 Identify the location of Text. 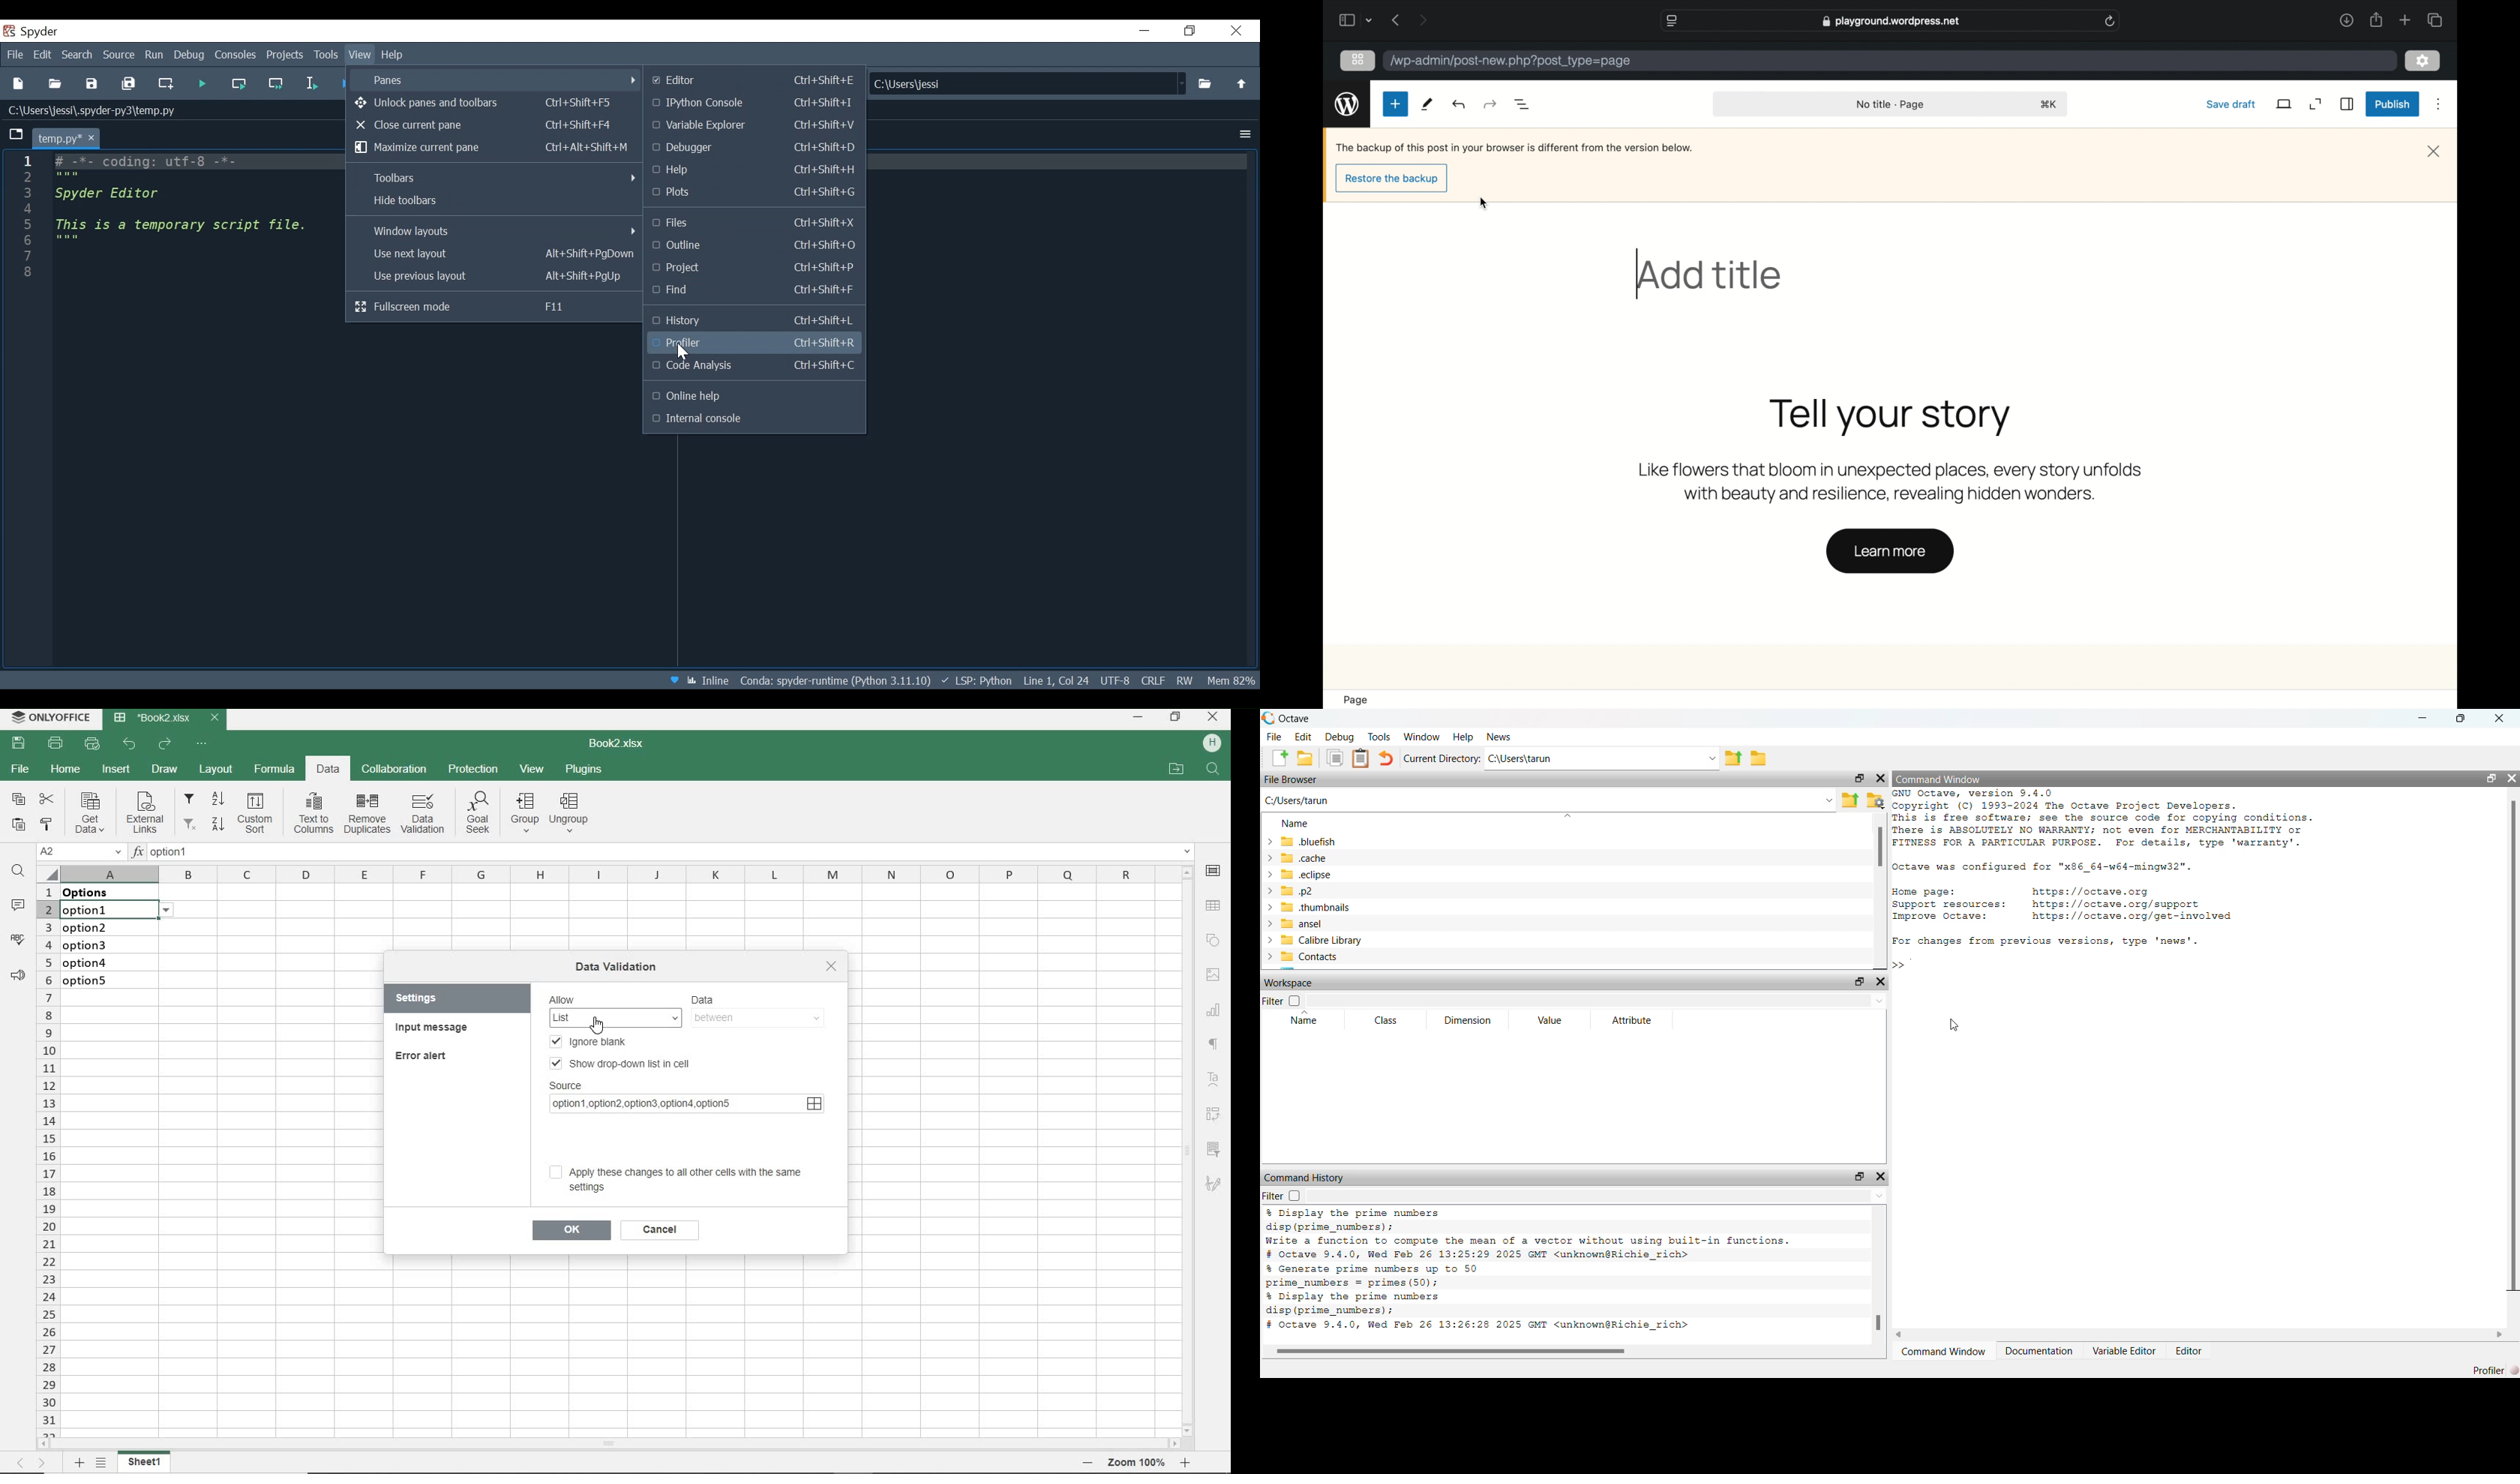
(1213, 1080).